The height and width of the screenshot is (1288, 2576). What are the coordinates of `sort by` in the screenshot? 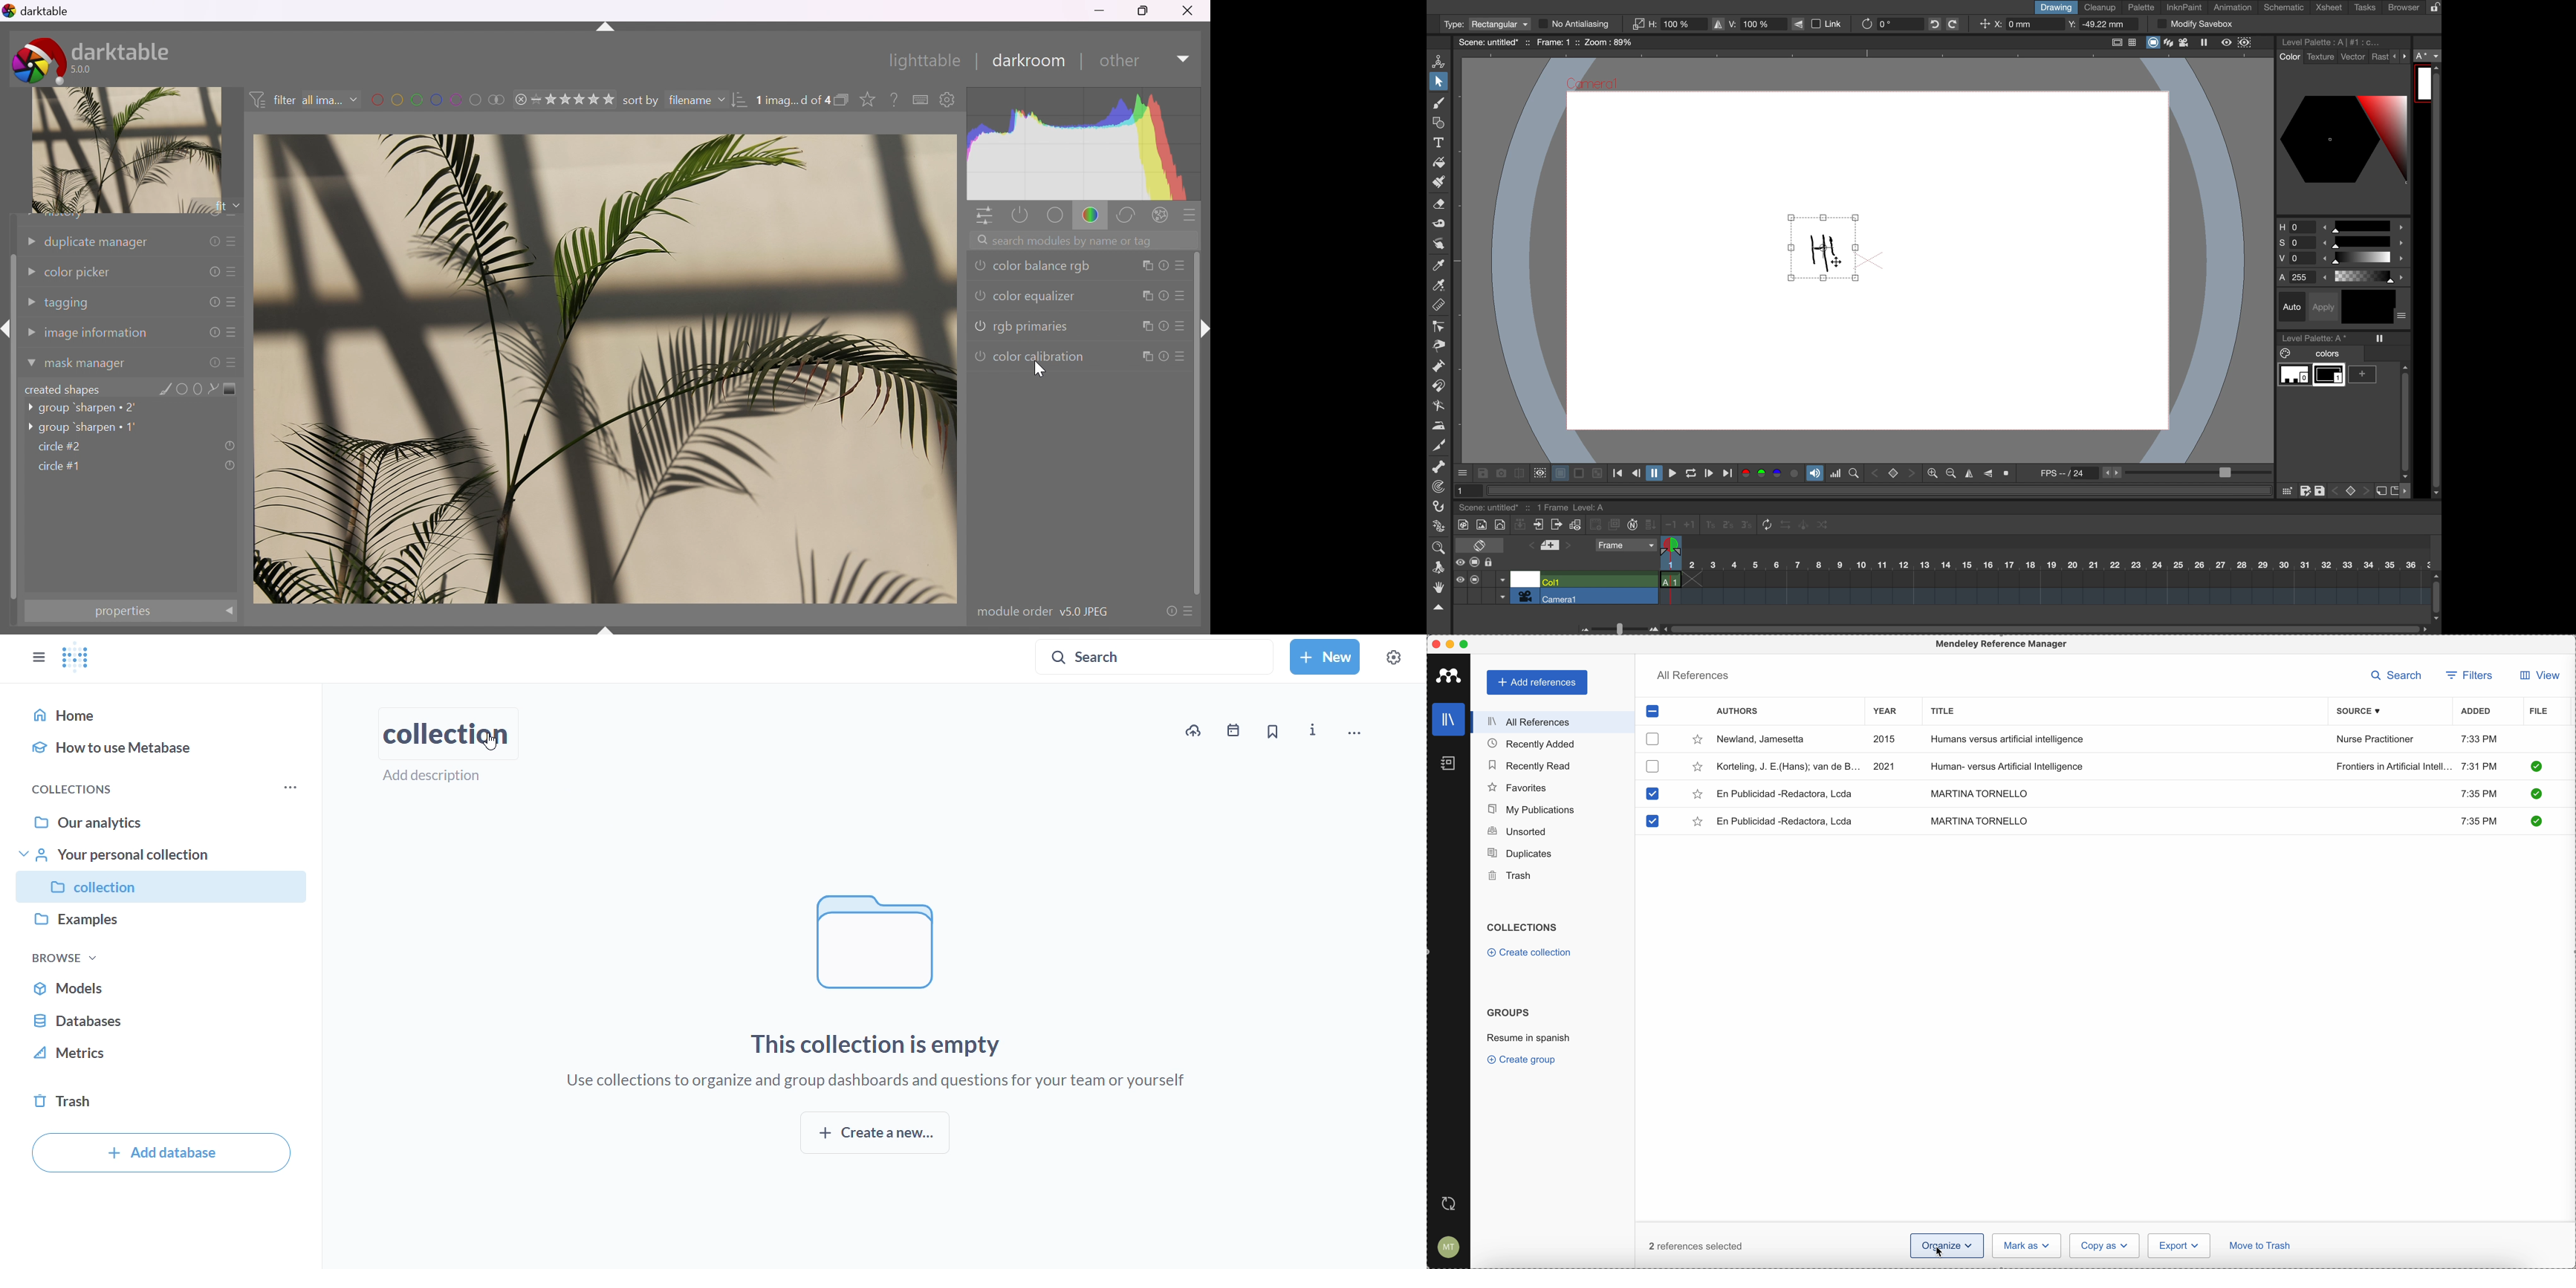 It's located at (640, 100).